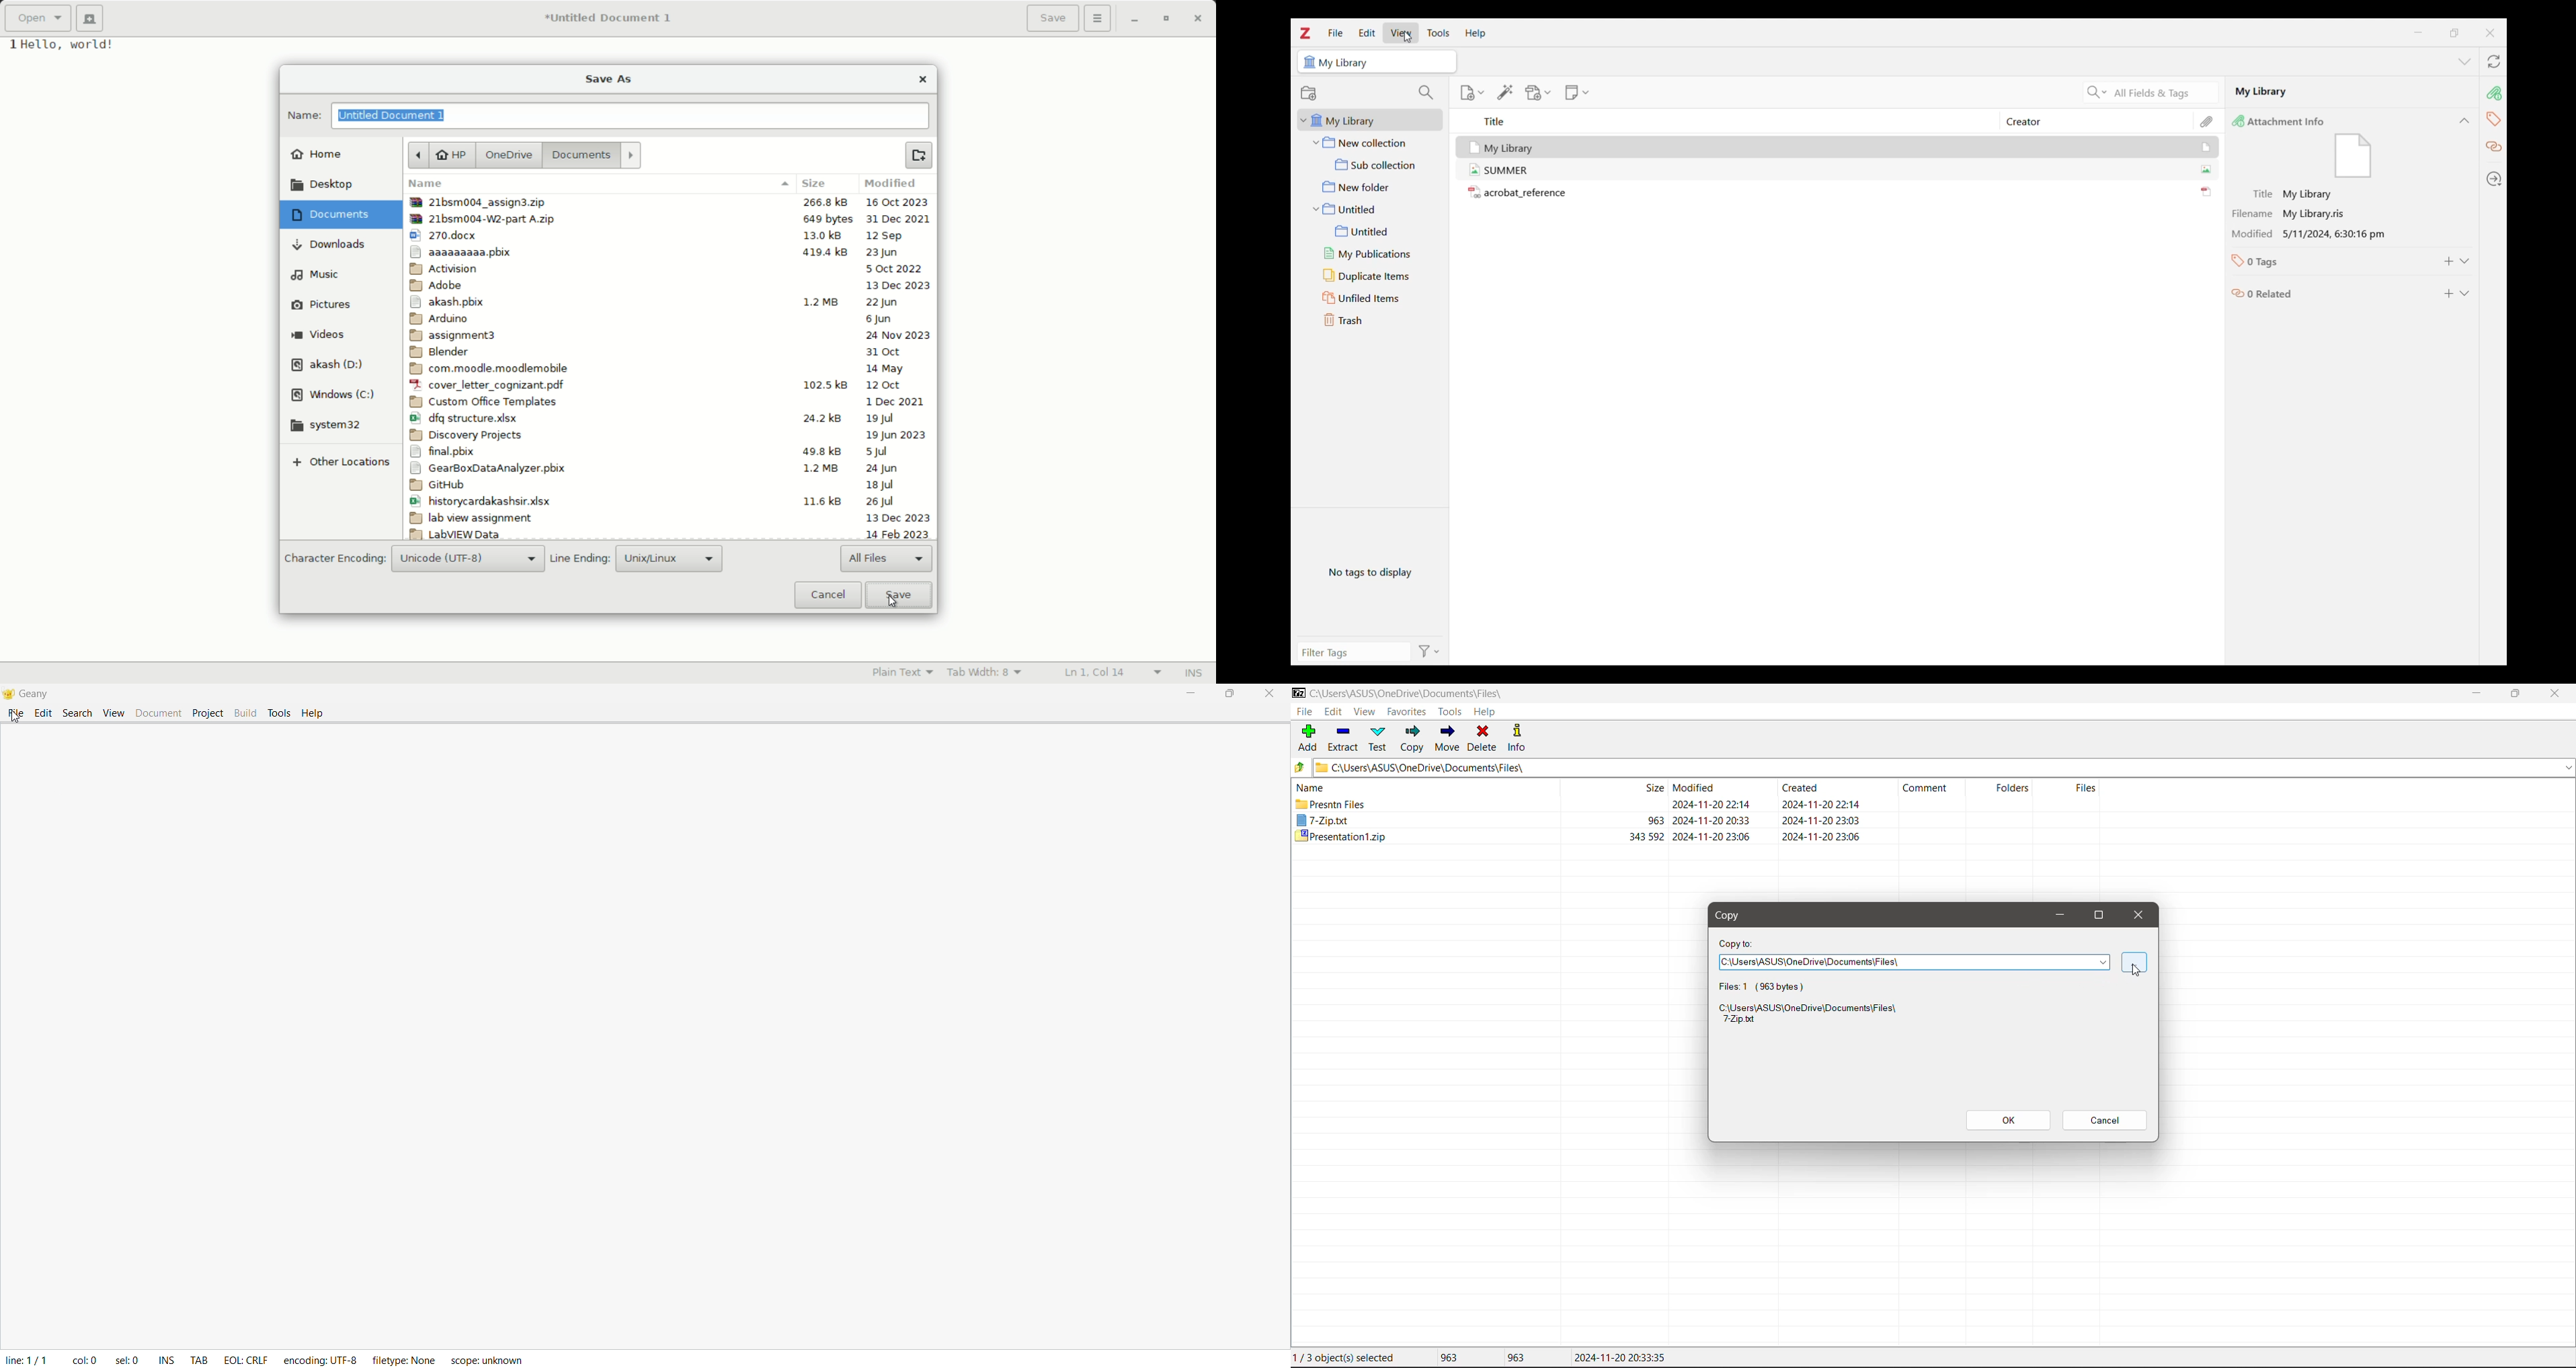 The height and width of the screenshot is (1372, 2576). I want to click on Related, so click(2494, 147).